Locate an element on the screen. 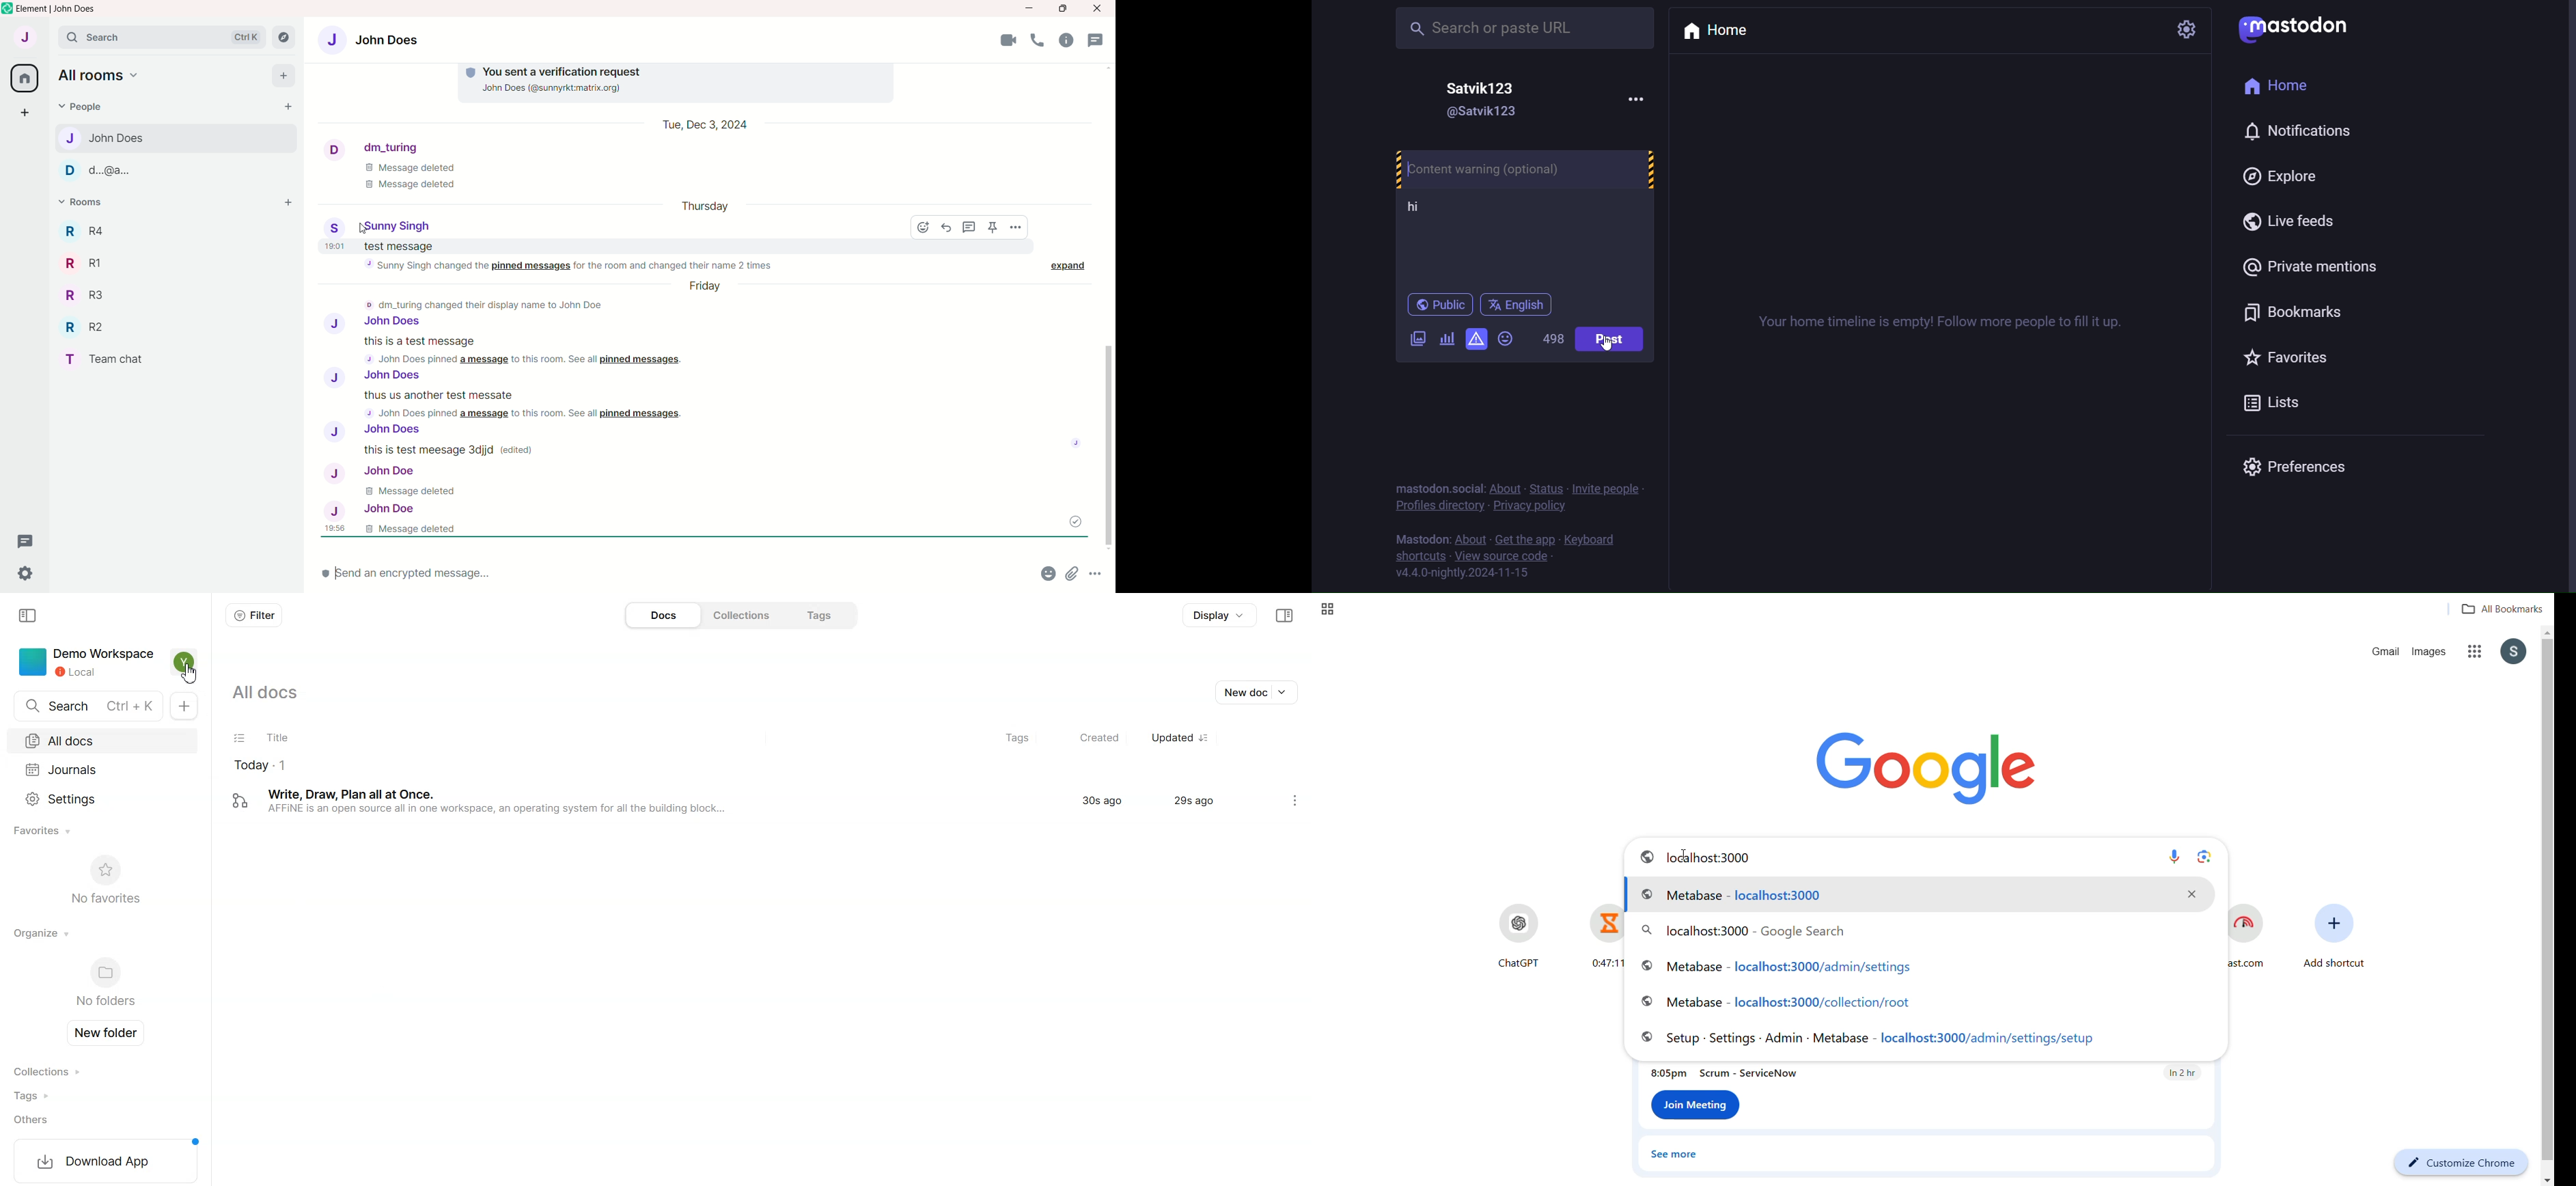 This screenshot has width=2576, height=1204. attachement is located at coordinates (1073, 574).